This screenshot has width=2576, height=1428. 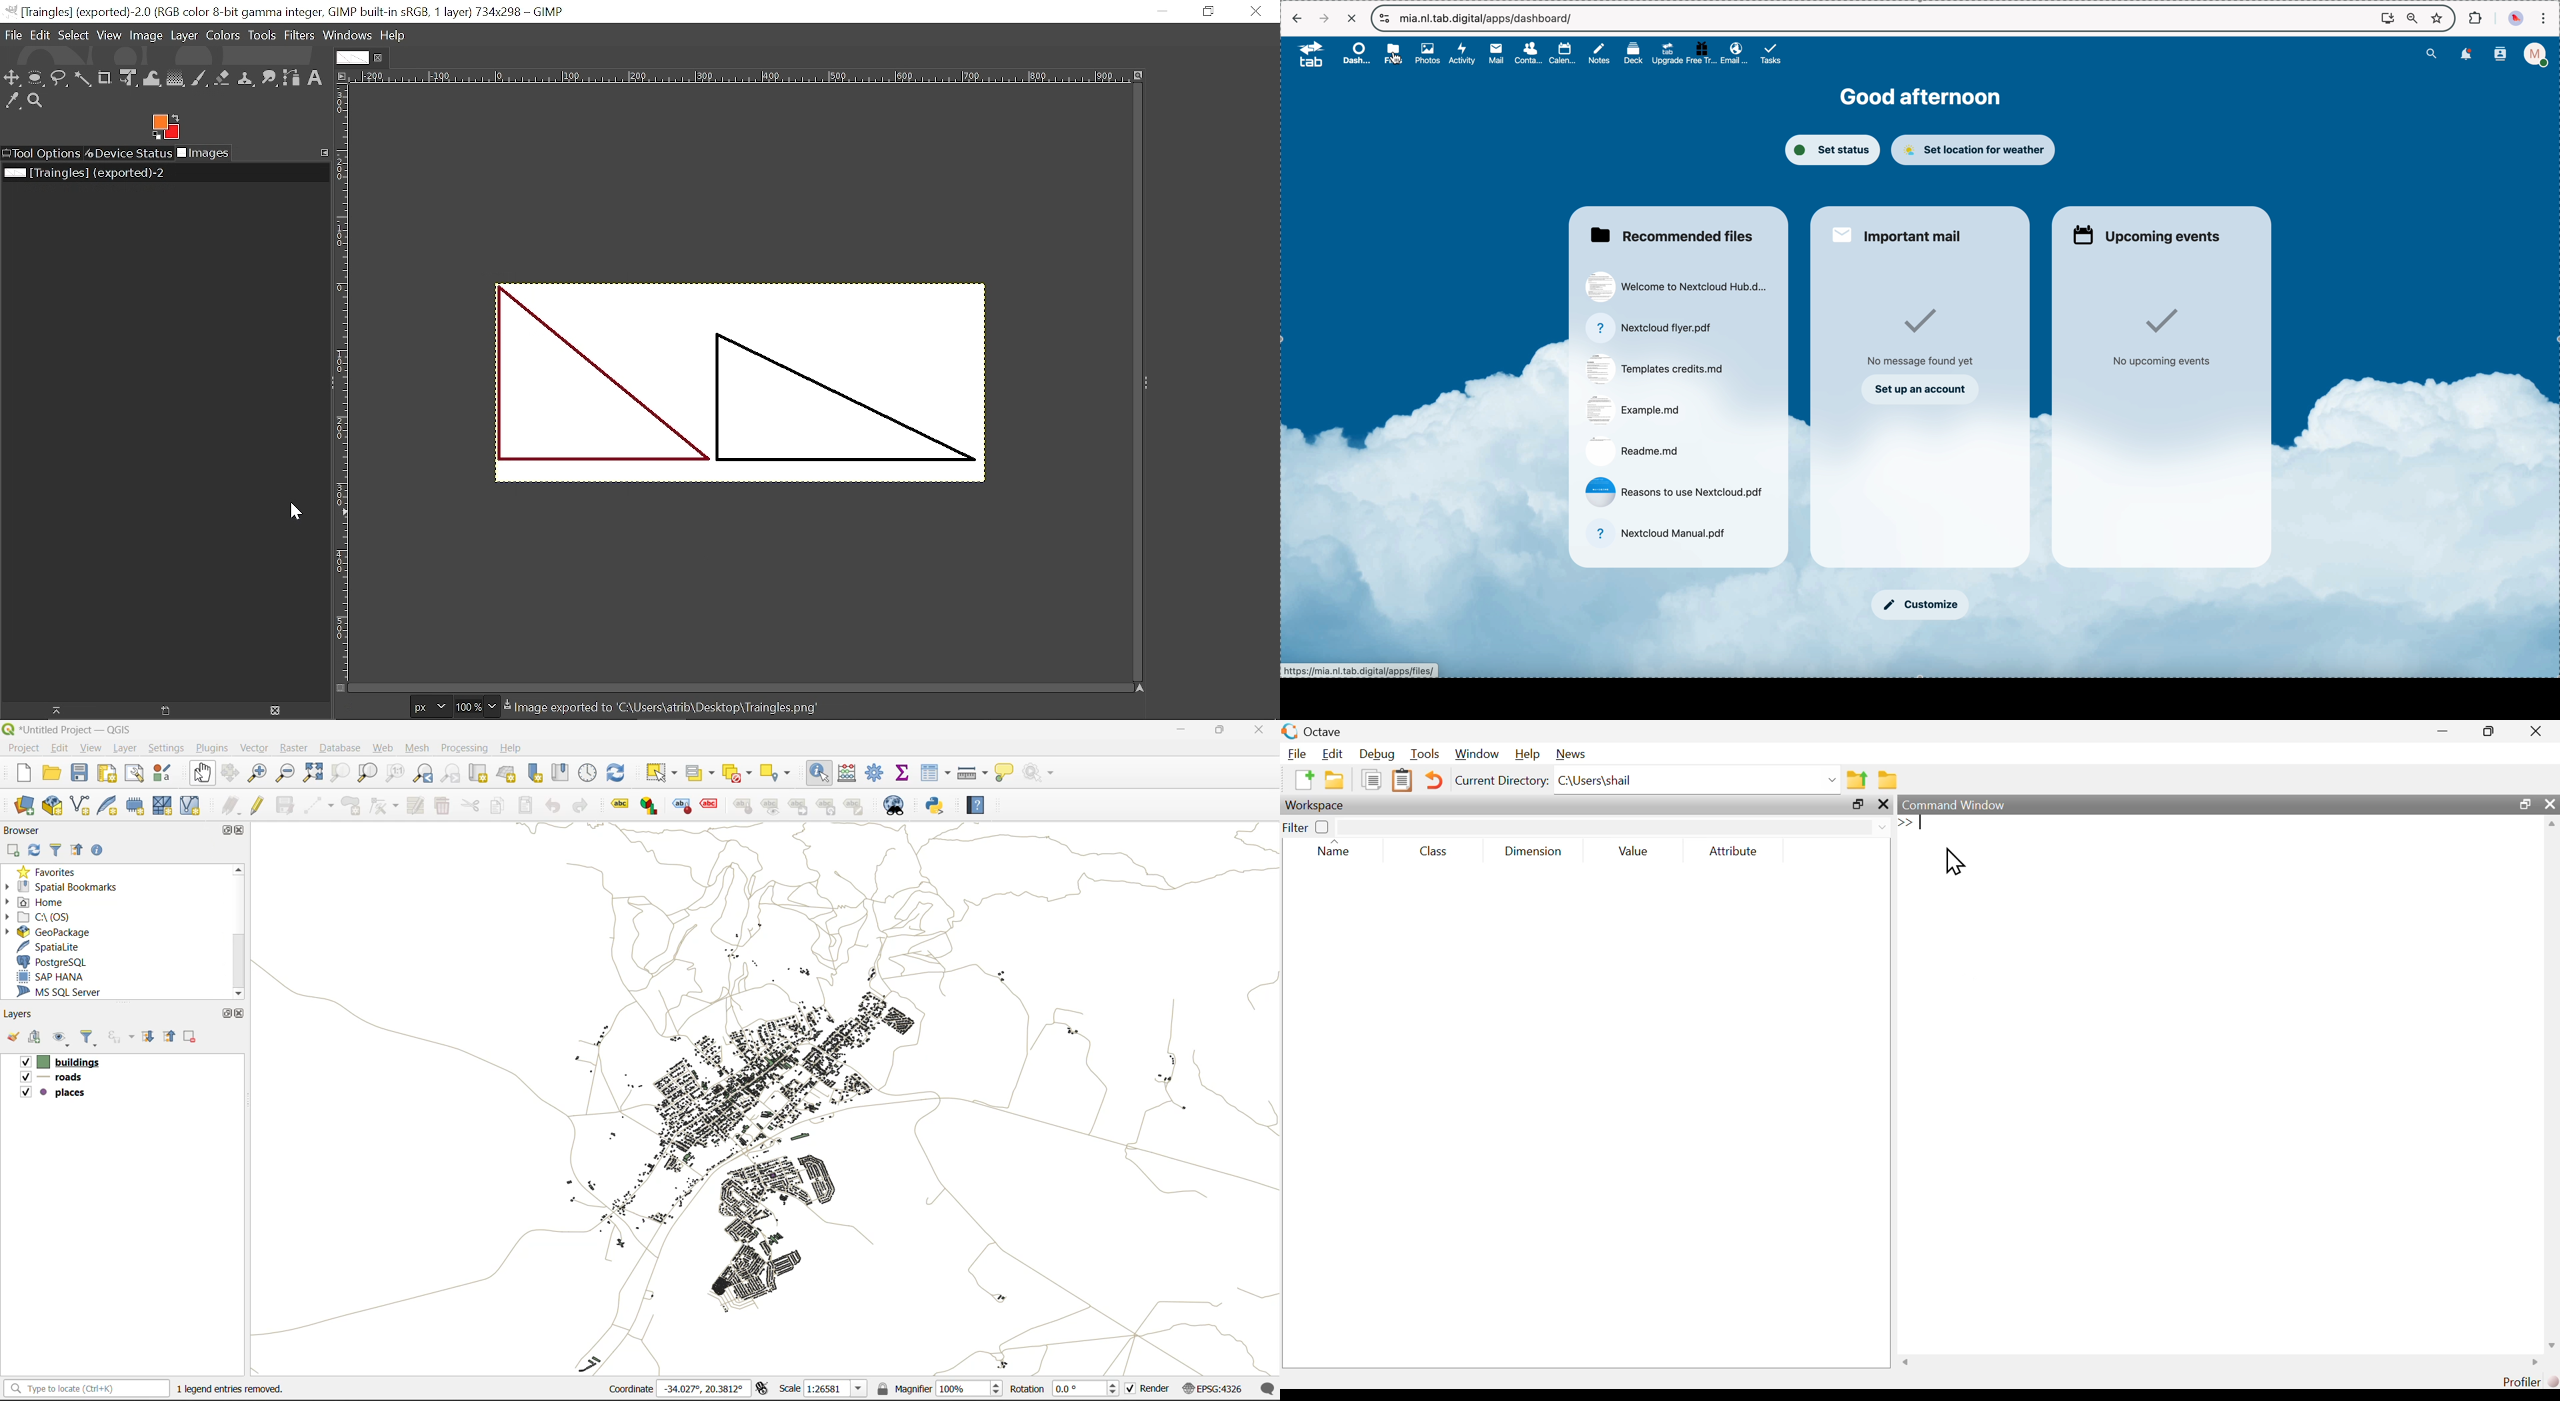 What do you see at coordinates (1475, 755) in the screenshot?
I see `Window` at bounding box center [1475, 755].